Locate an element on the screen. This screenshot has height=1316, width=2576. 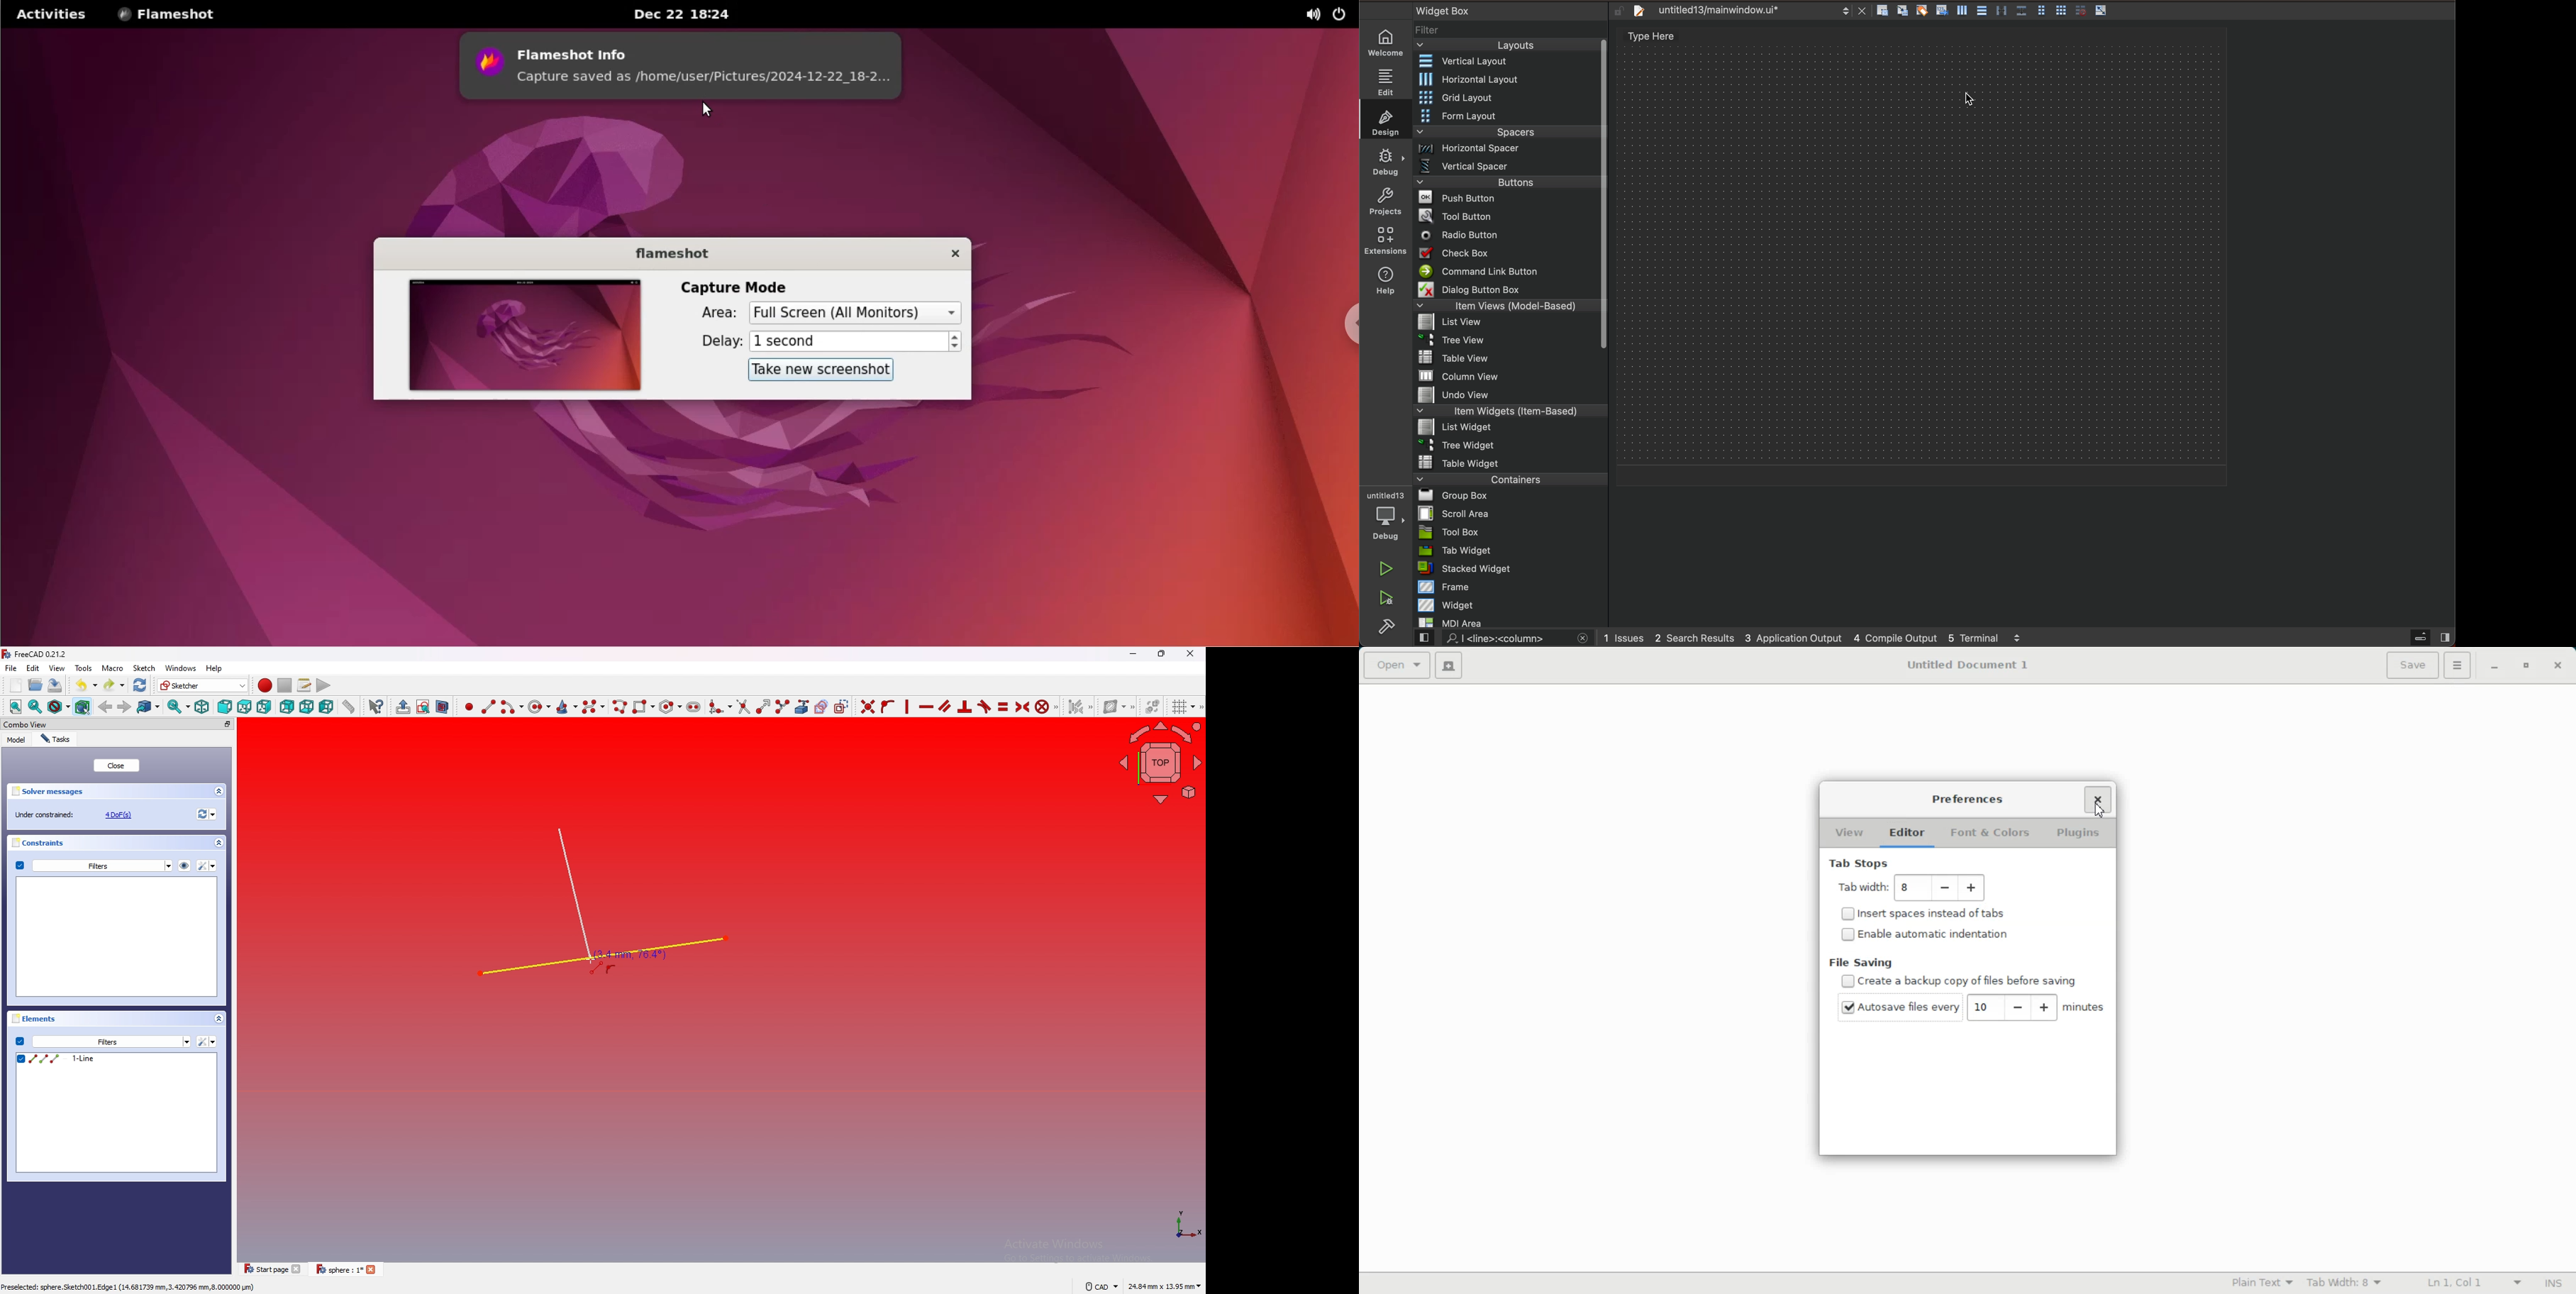
Toggle grid is located at coordinates (1181, 707).